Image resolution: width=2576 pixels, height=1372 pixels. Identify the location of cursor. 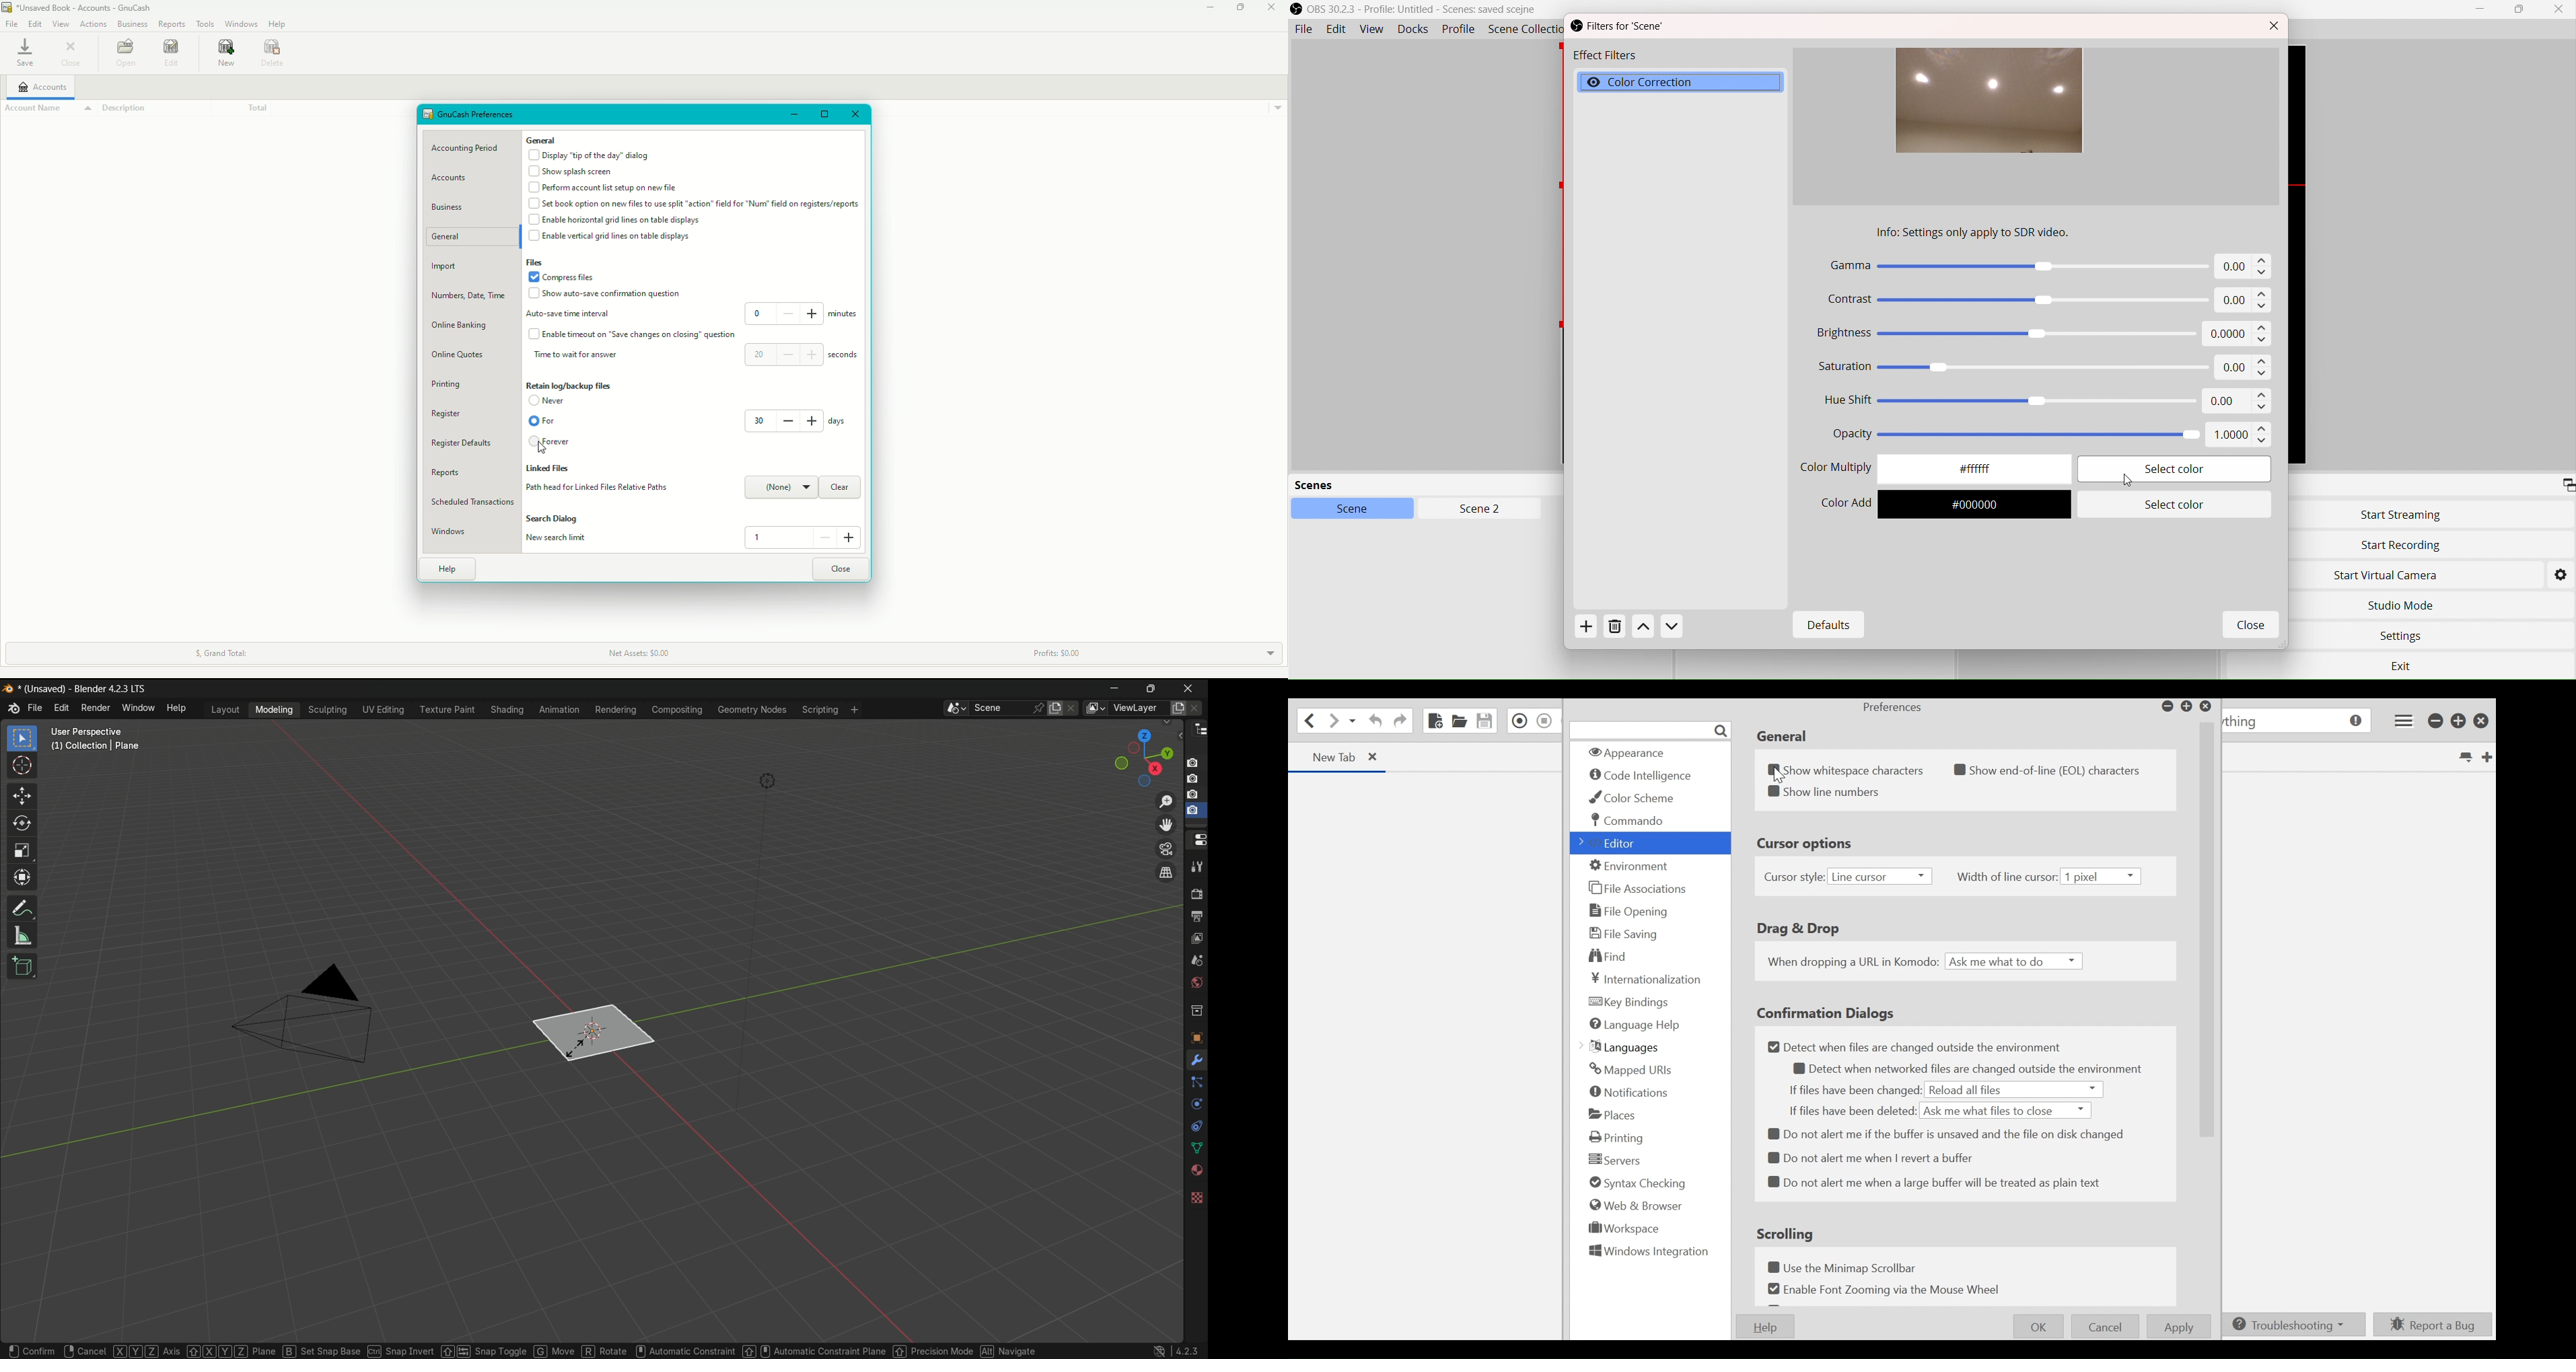
(2123, 482).